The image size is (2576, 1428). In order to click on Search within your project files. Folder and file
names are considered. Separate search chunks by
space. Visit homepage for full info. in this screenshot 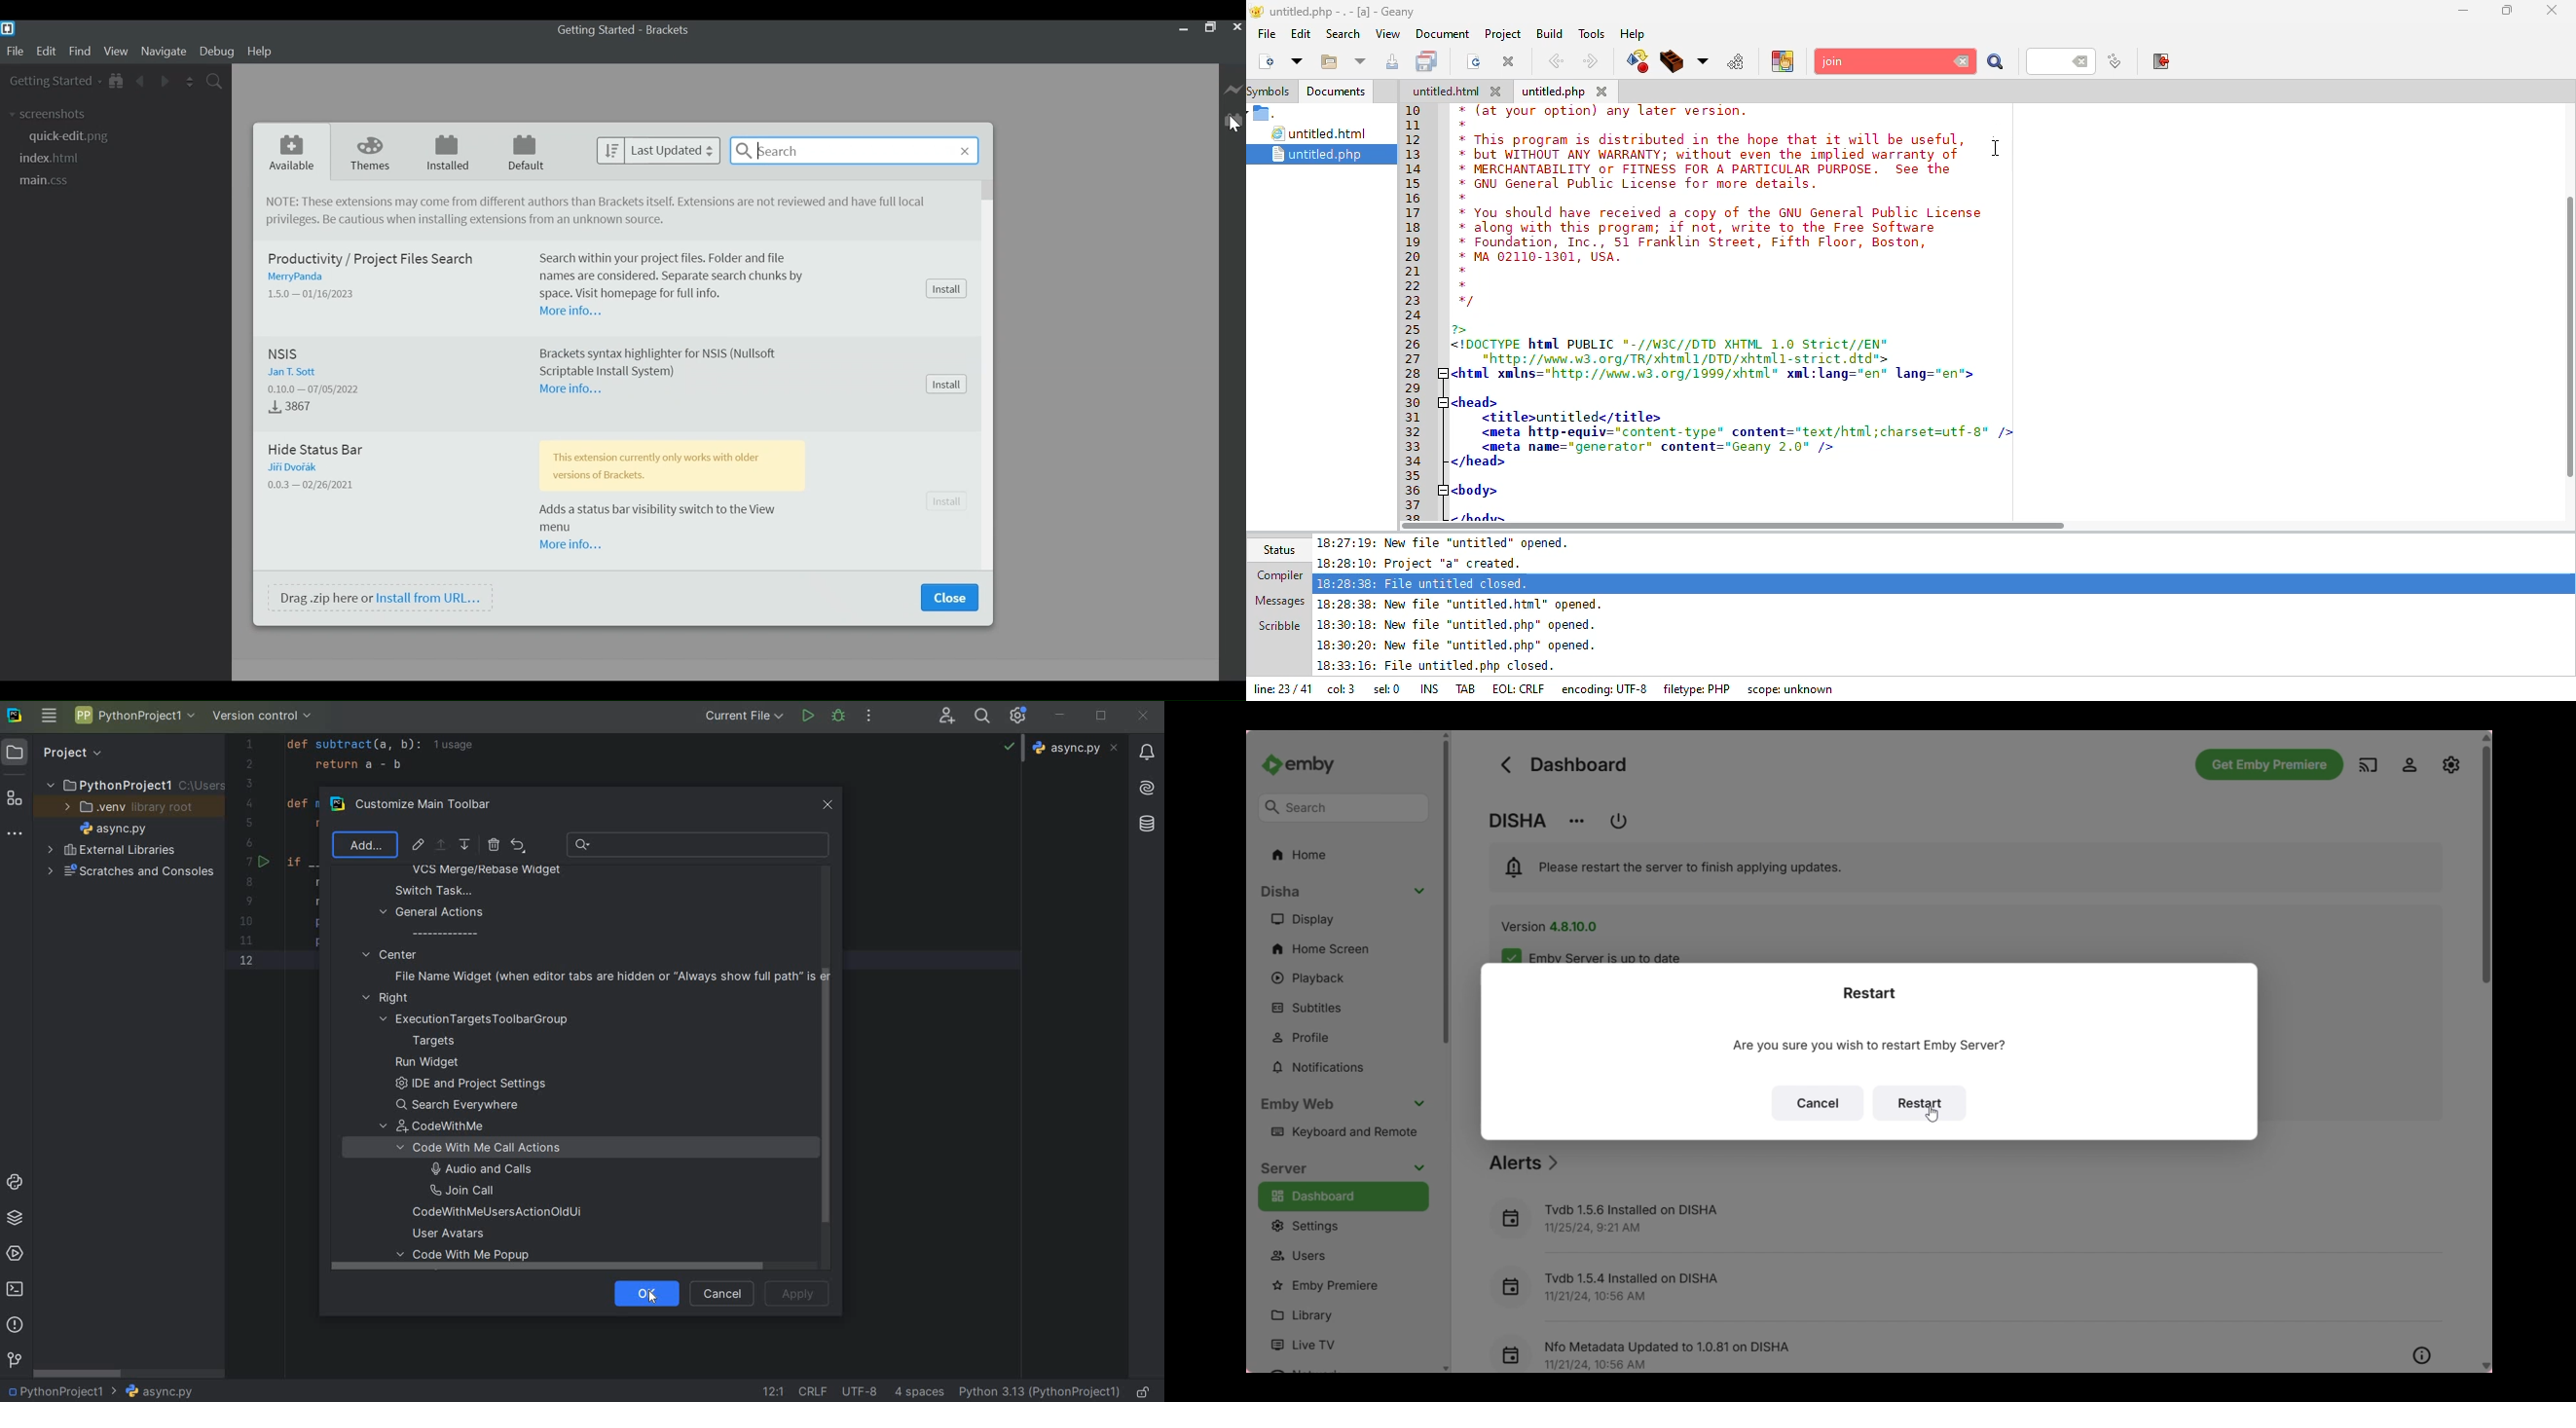, I will do `click(678, 274)`.